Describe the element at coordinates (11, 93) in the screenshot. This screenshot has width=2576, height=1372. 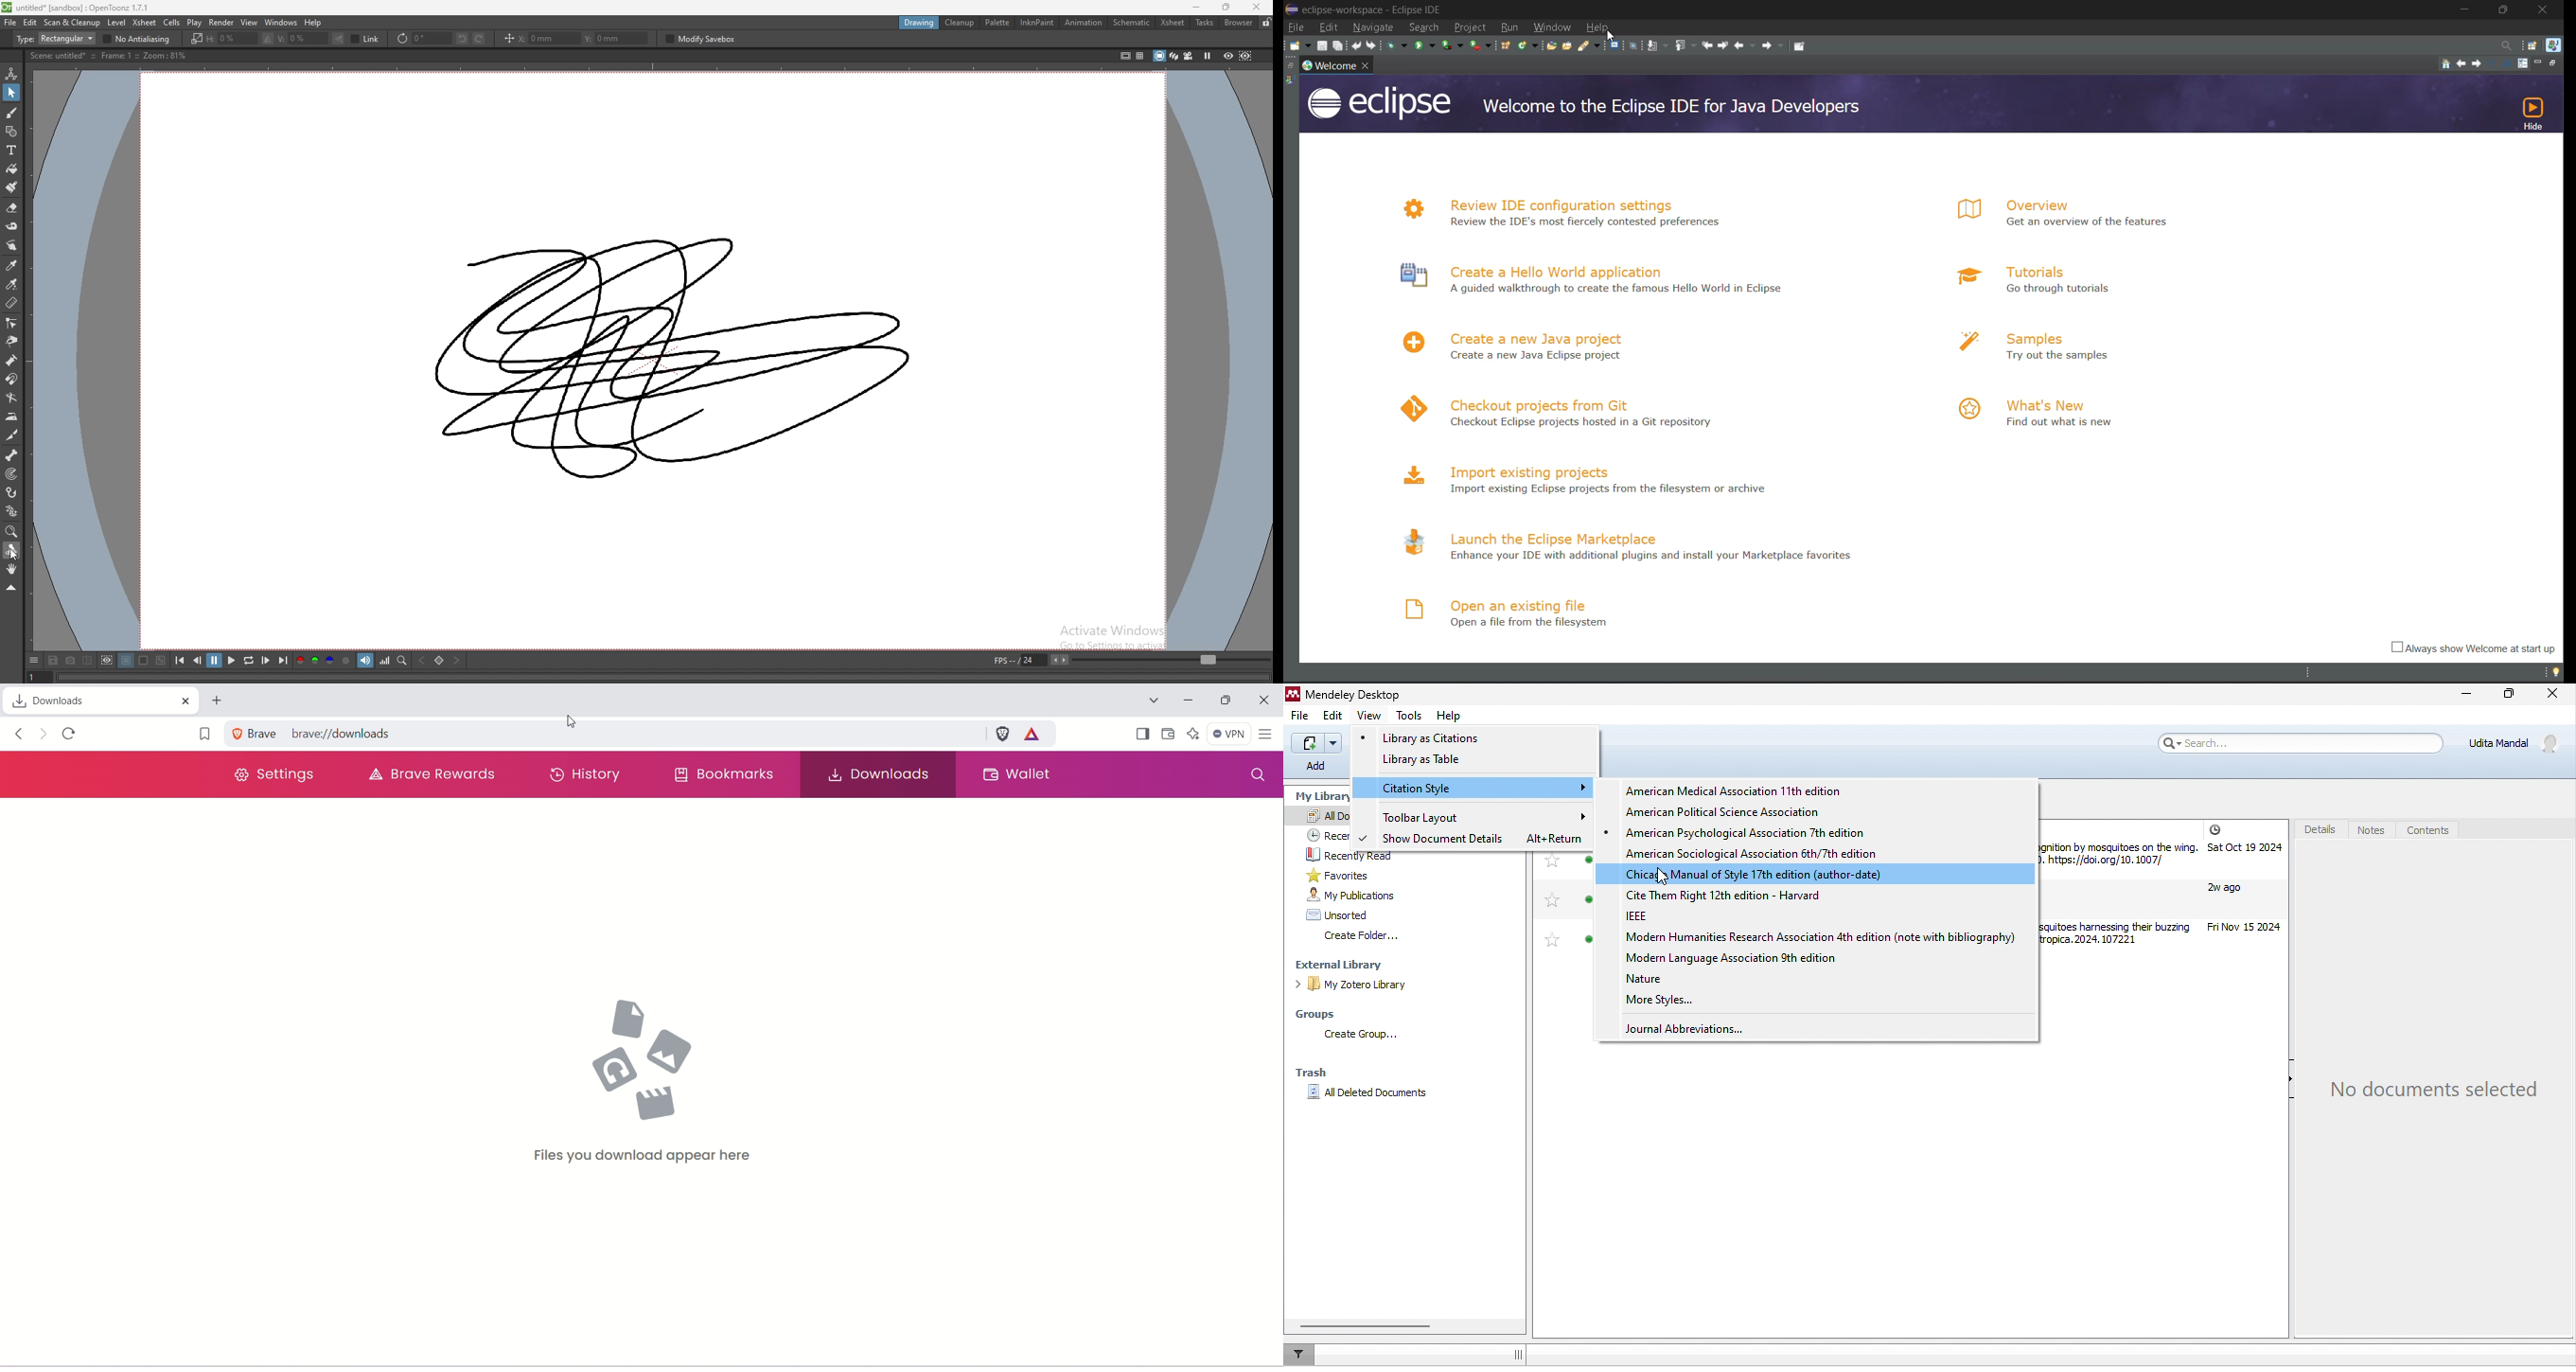
I see `selection tool` at that location.